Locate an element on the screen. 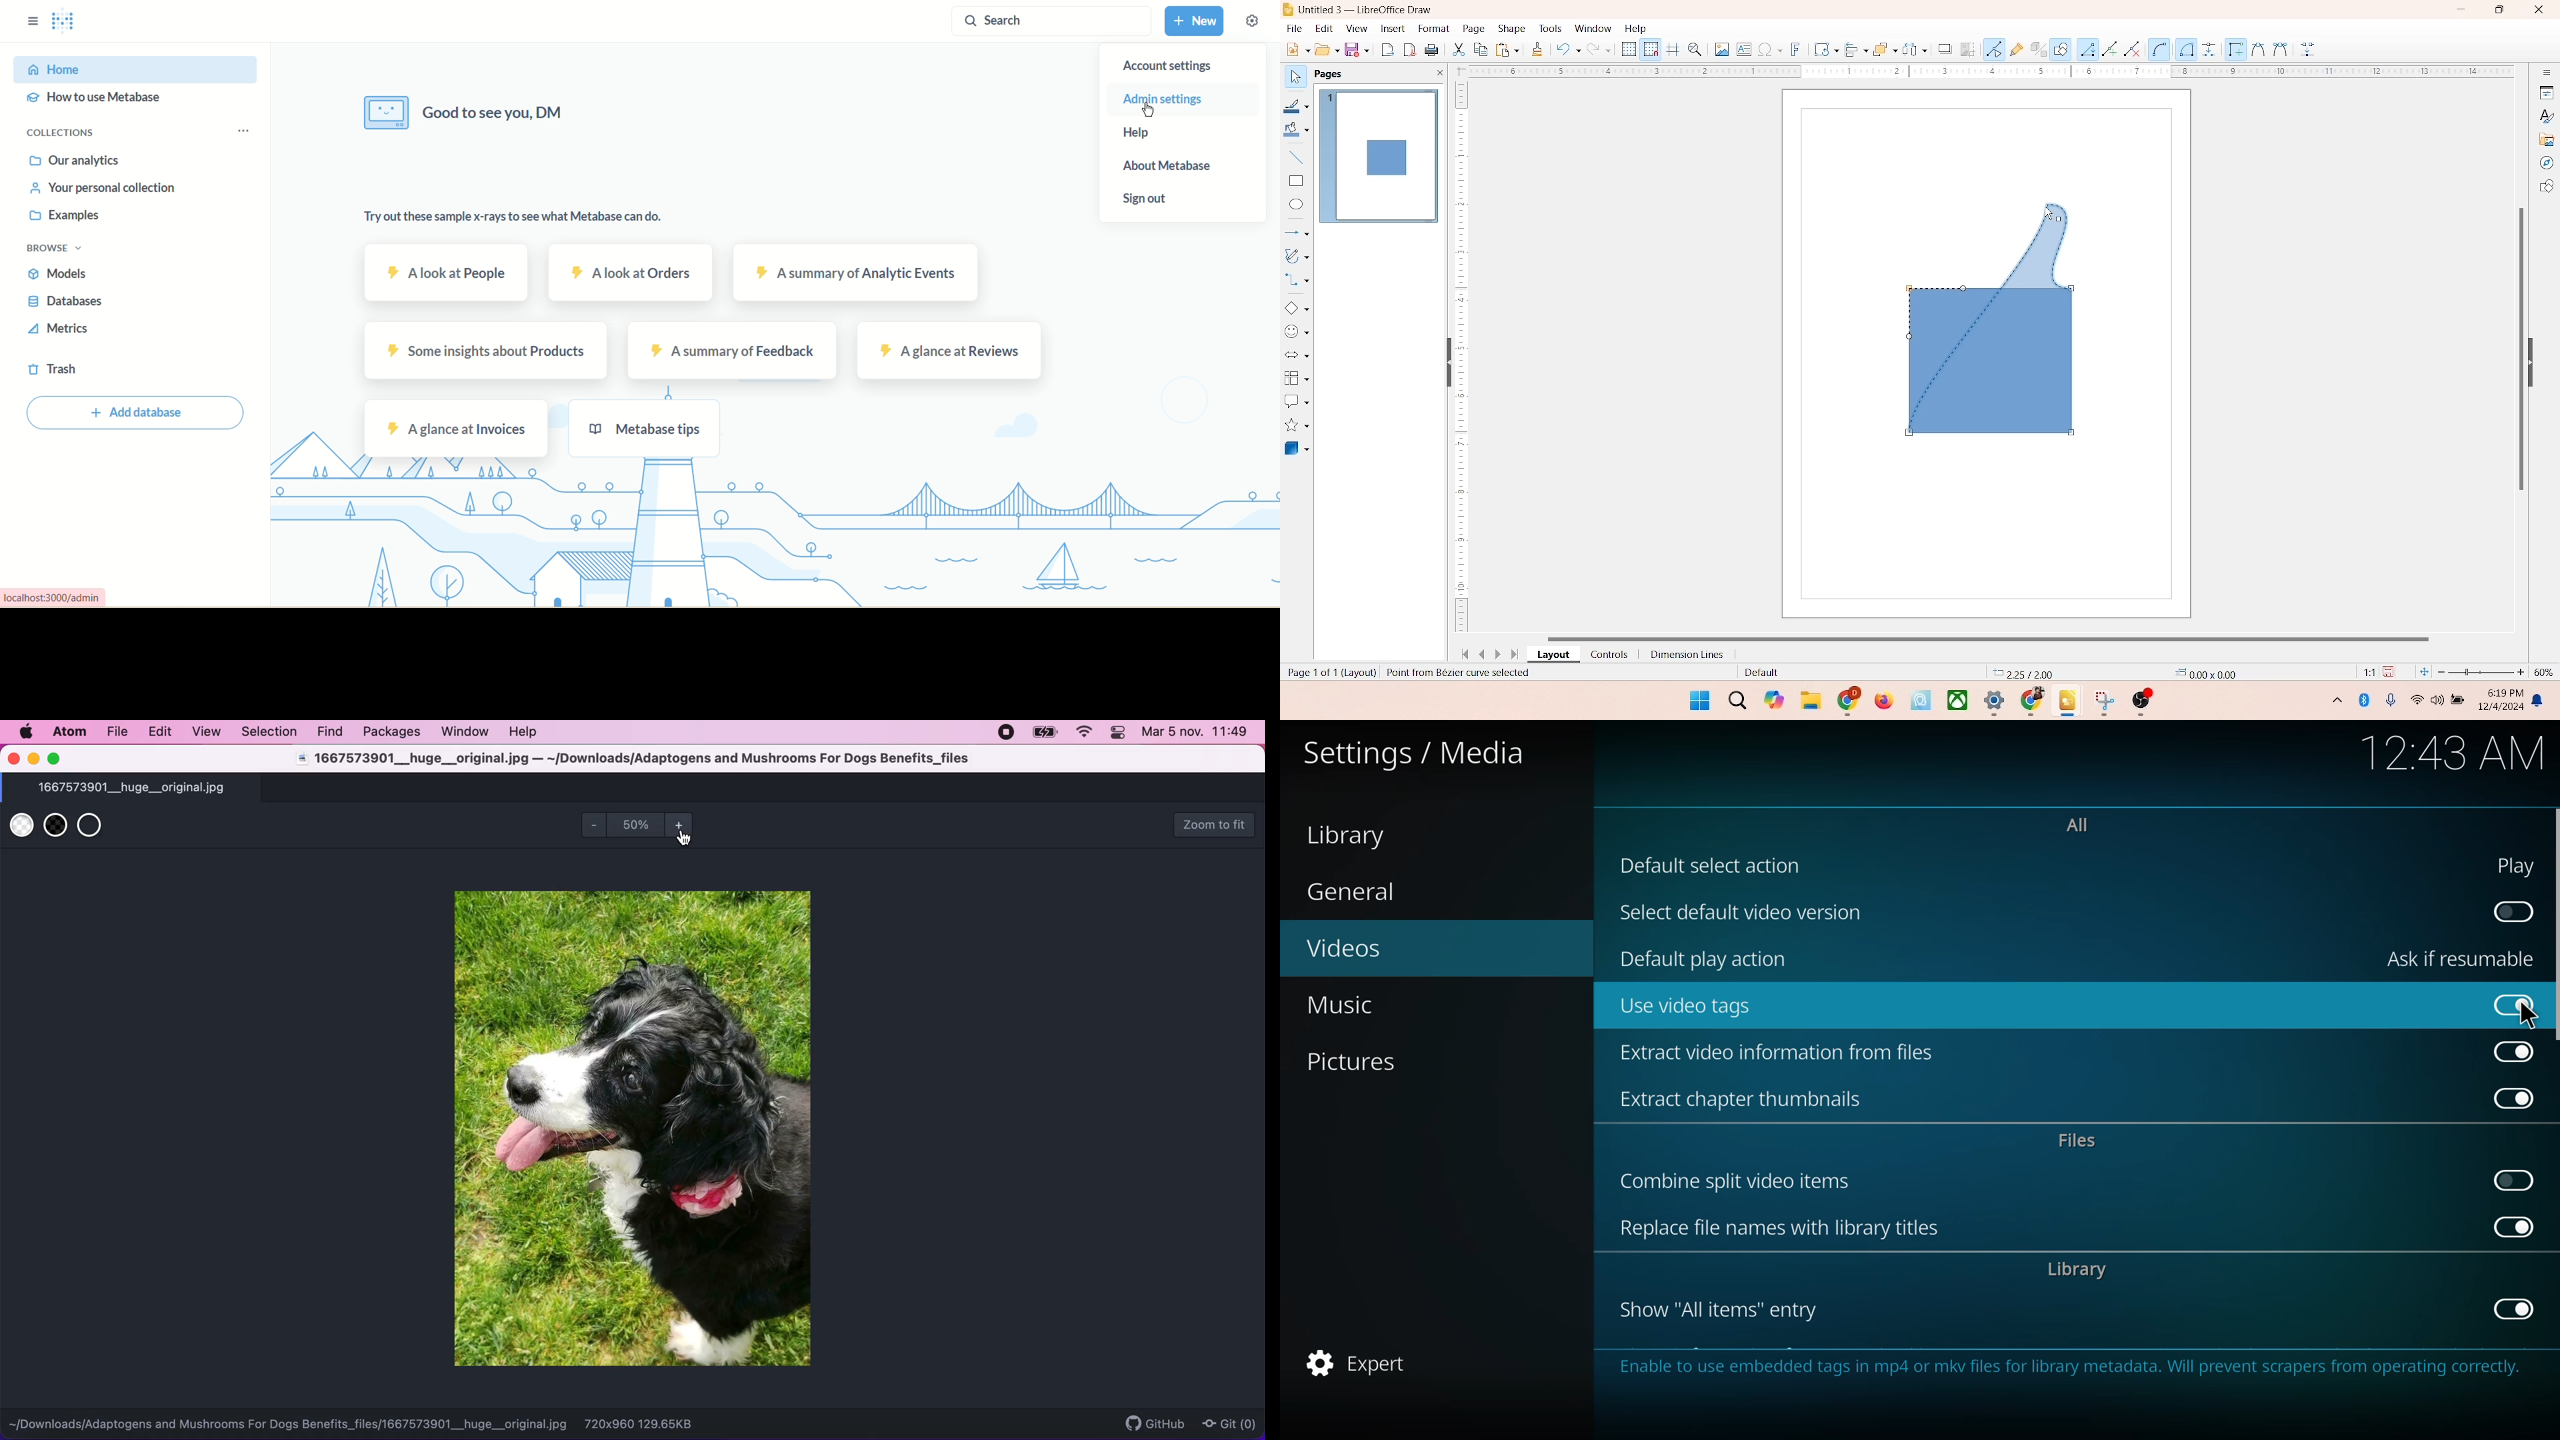 The width and height of the screenshot is (2576, 1456). properties is located at coordinates (2545, 91).